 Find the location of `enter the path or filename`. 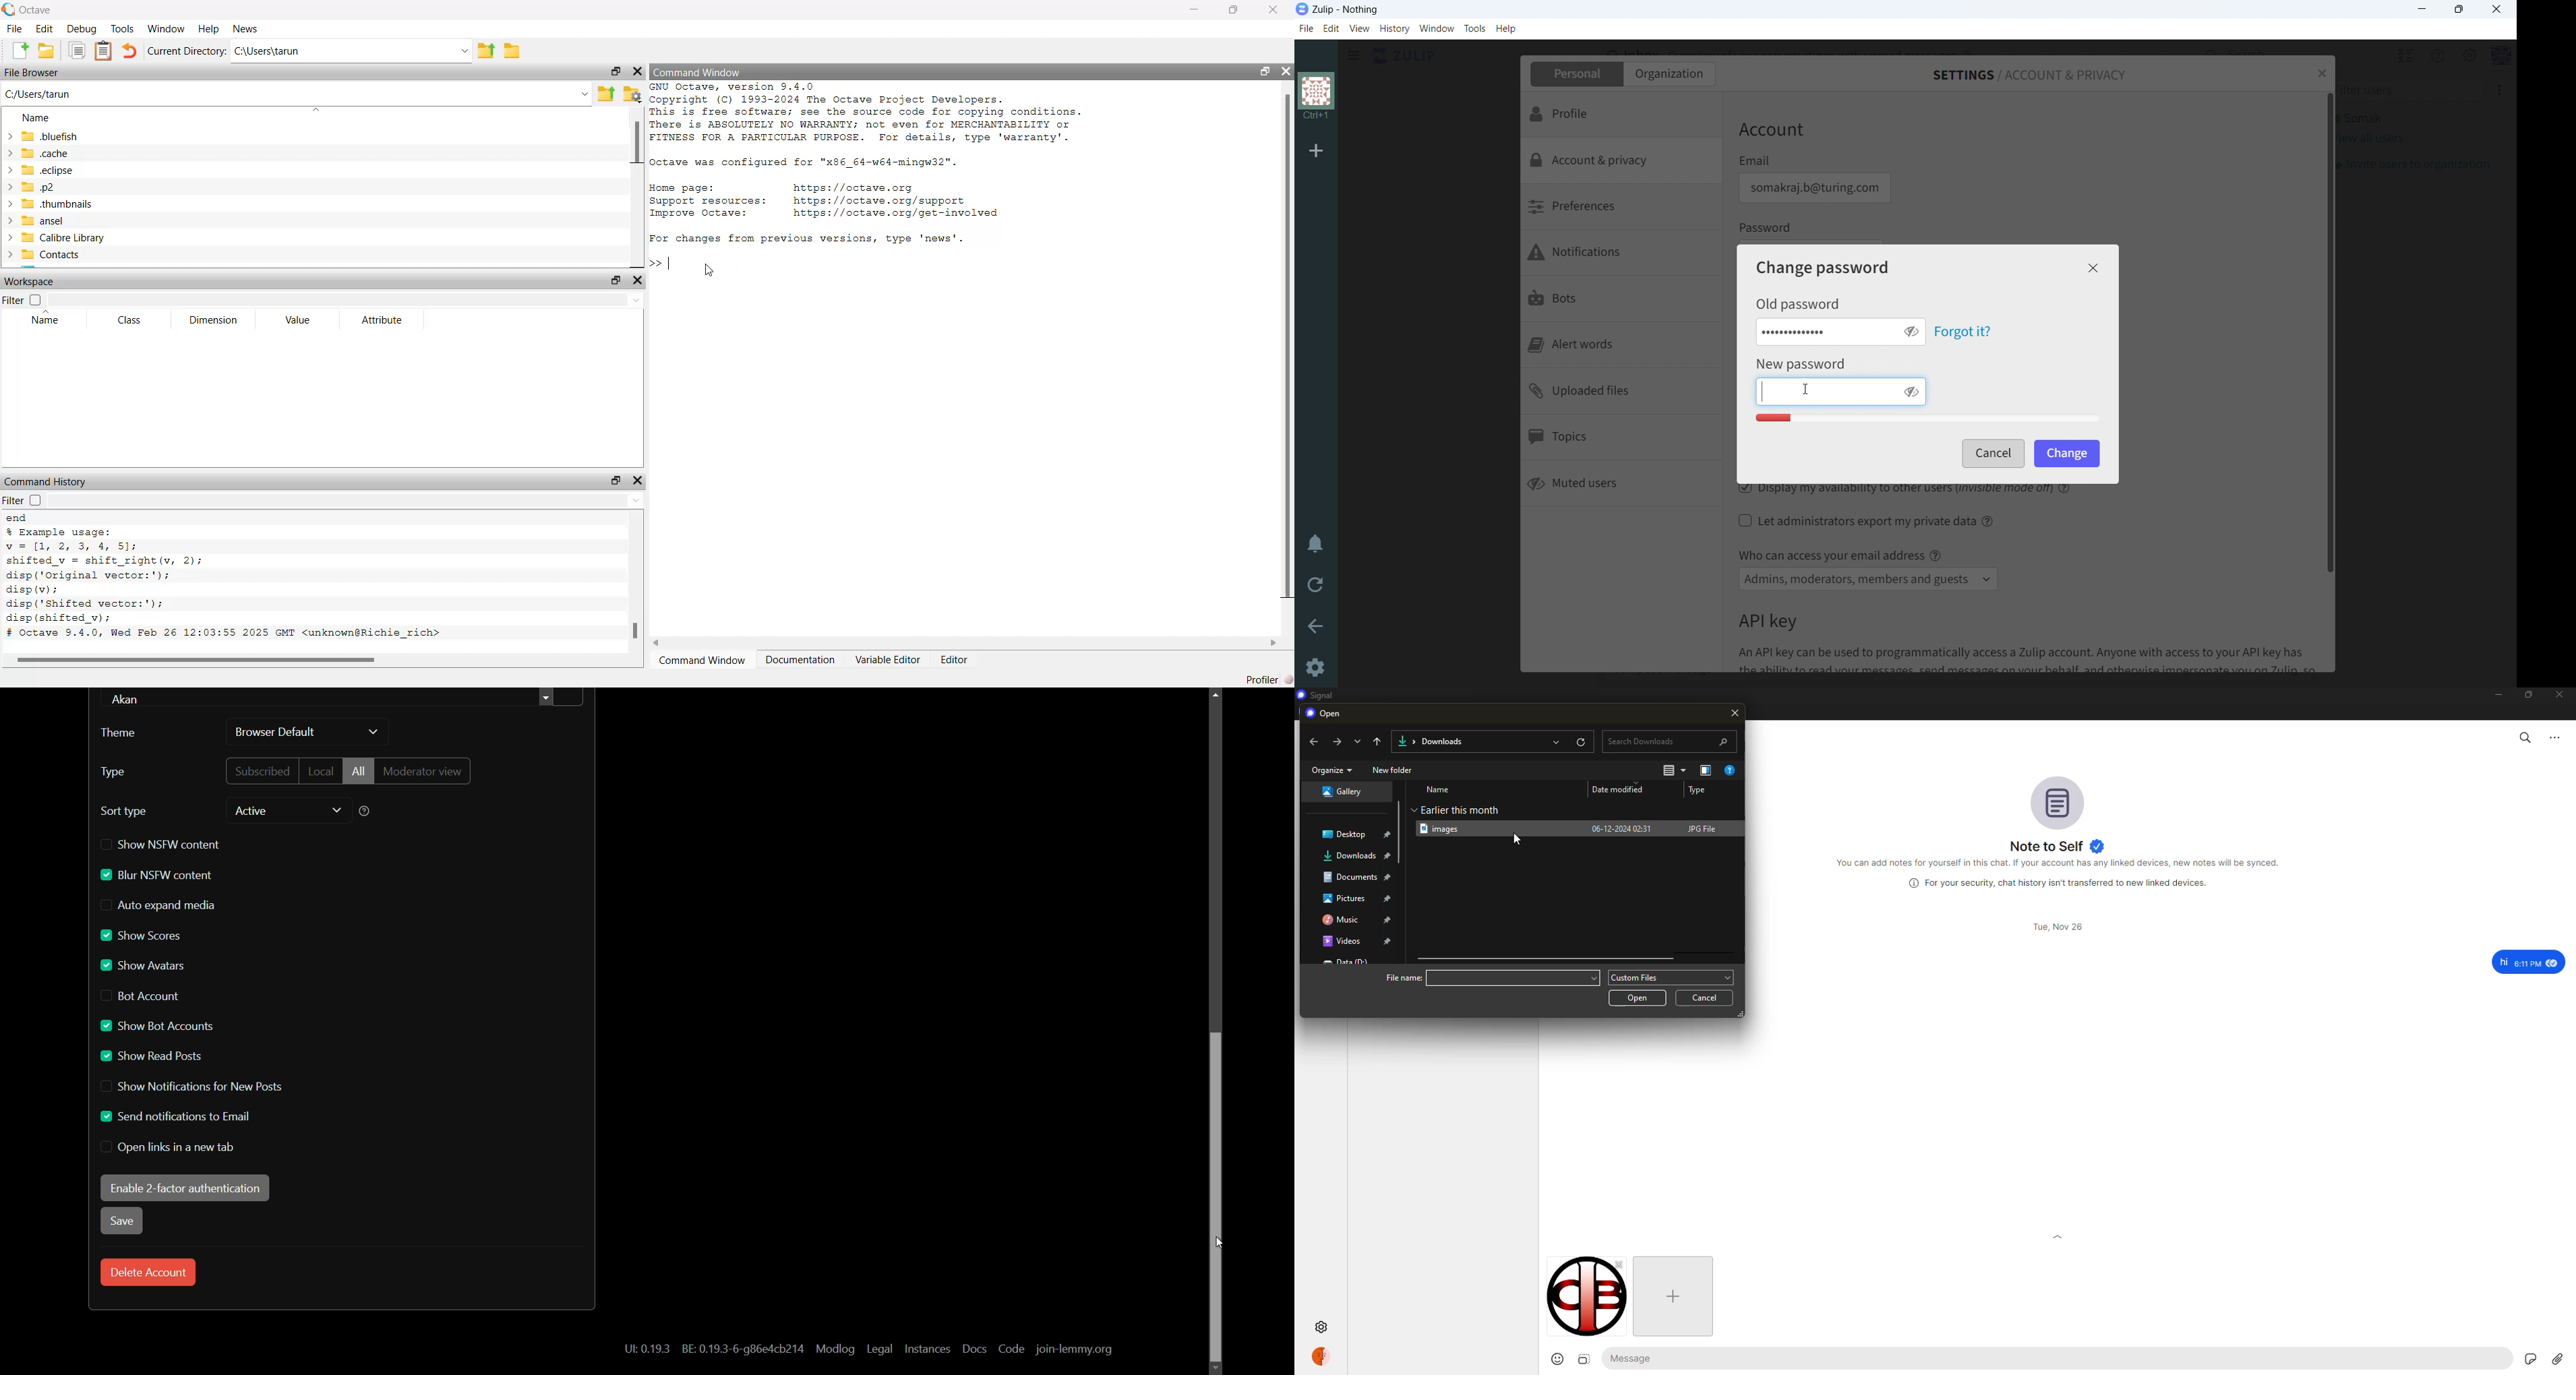

enter the path or filename is located at coordinates (295, 94).